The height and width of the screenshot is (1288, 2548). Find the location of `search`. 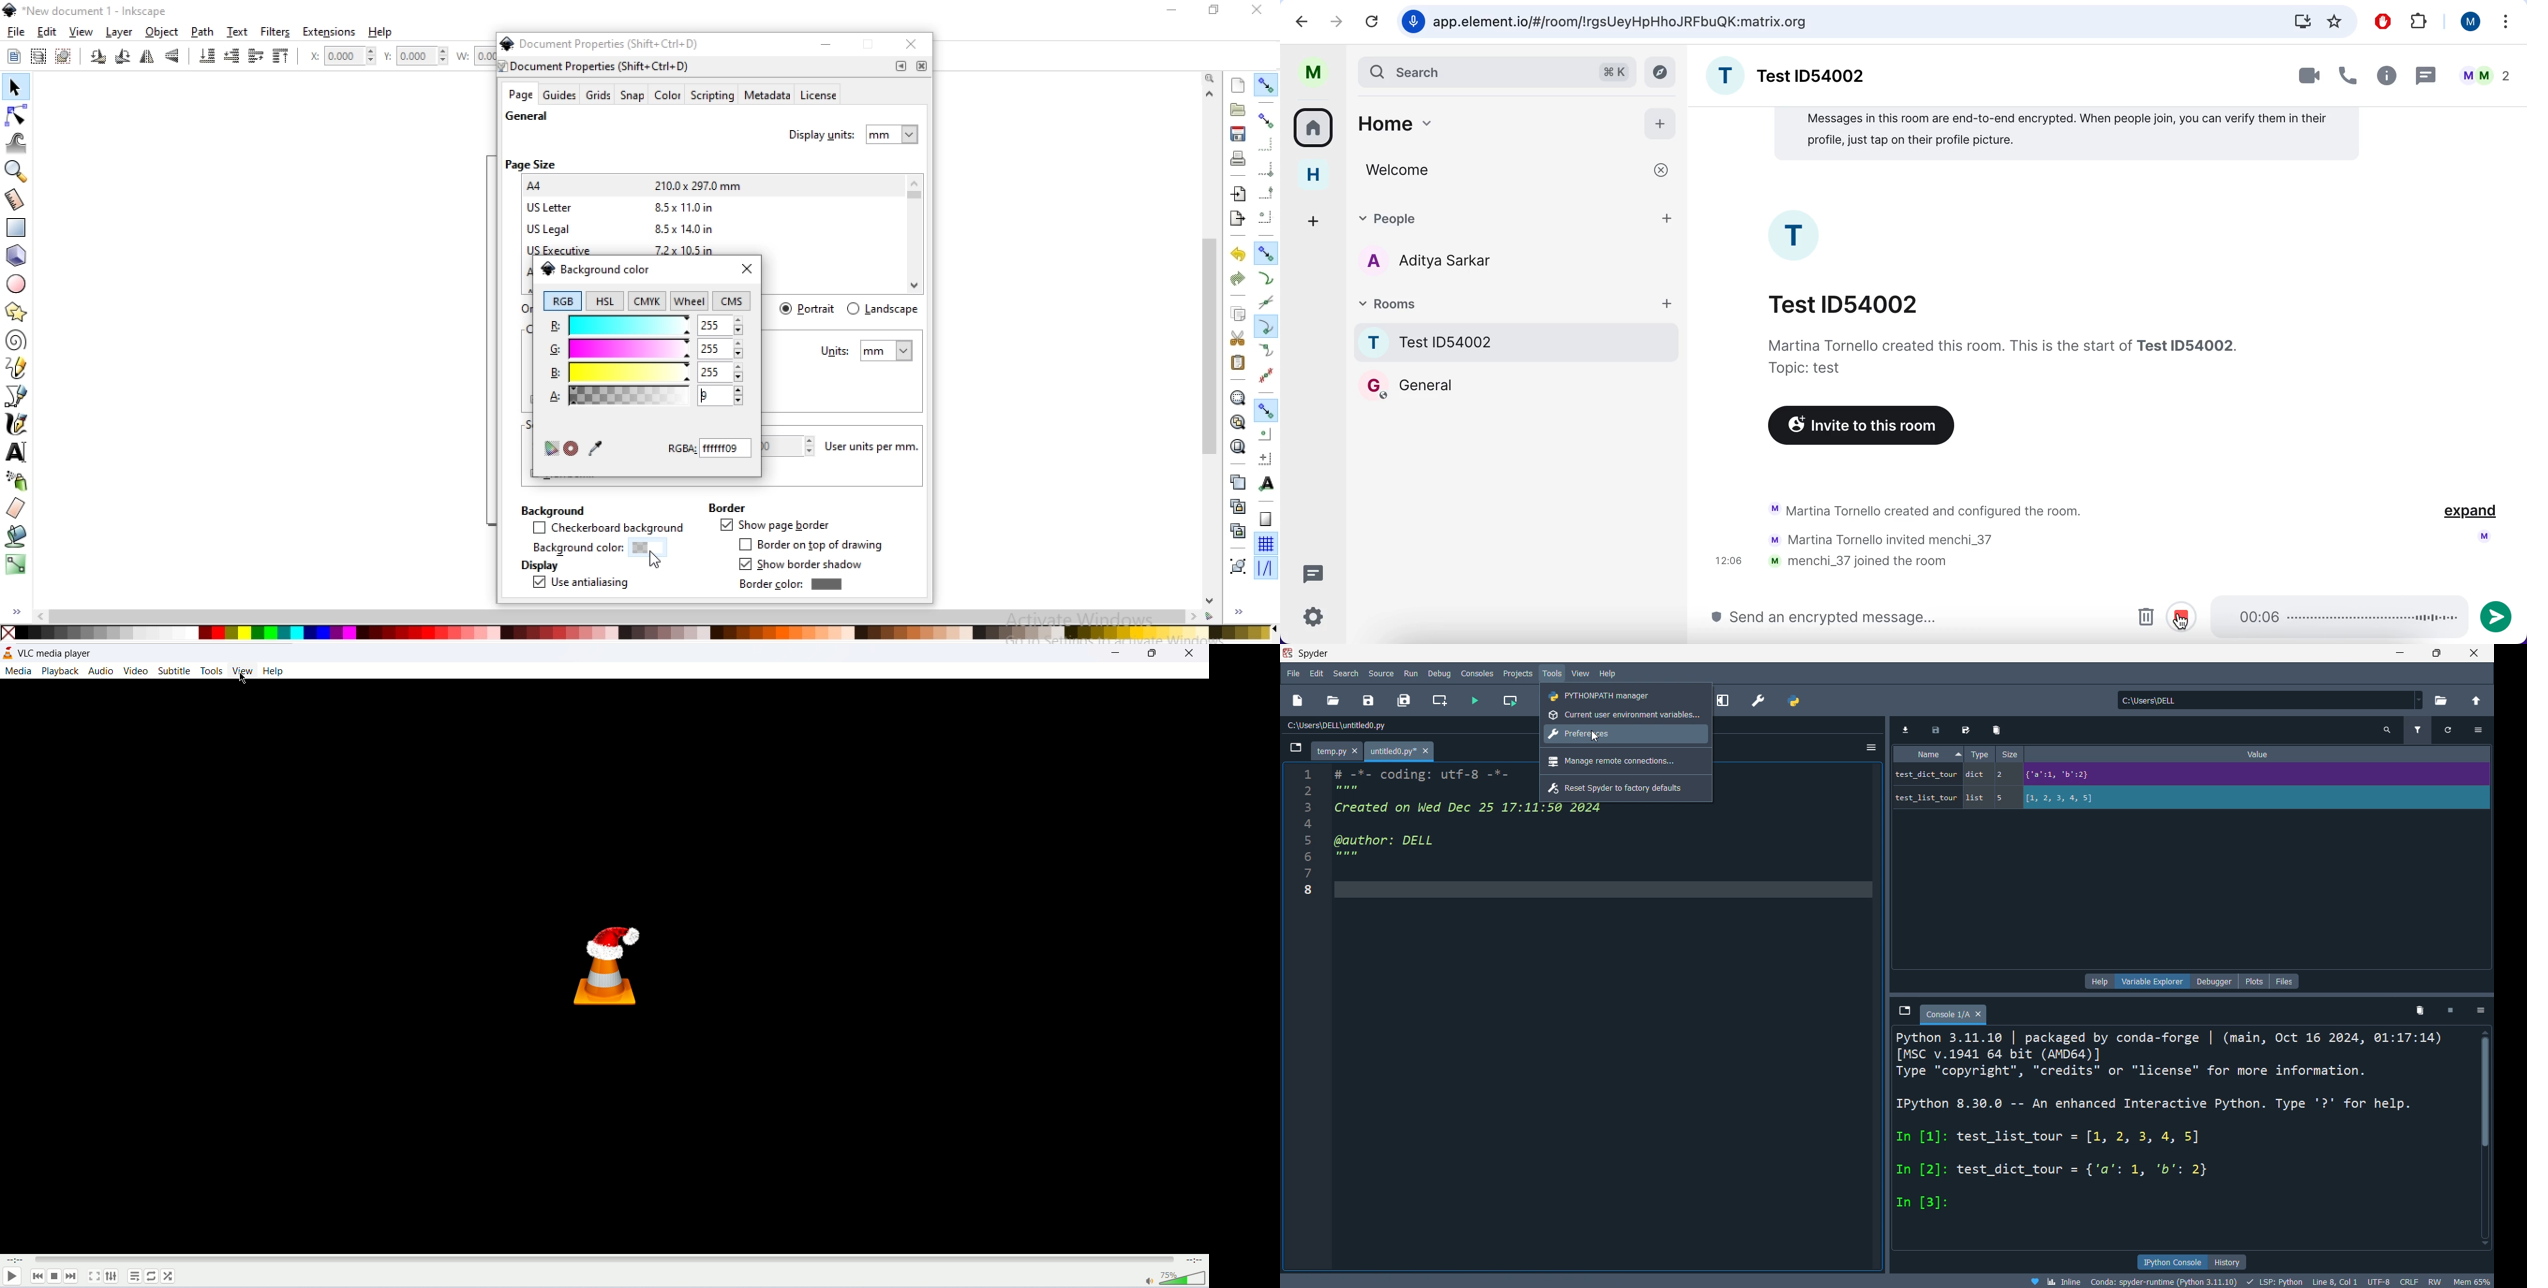

search is located at coordinates (1346, 672).